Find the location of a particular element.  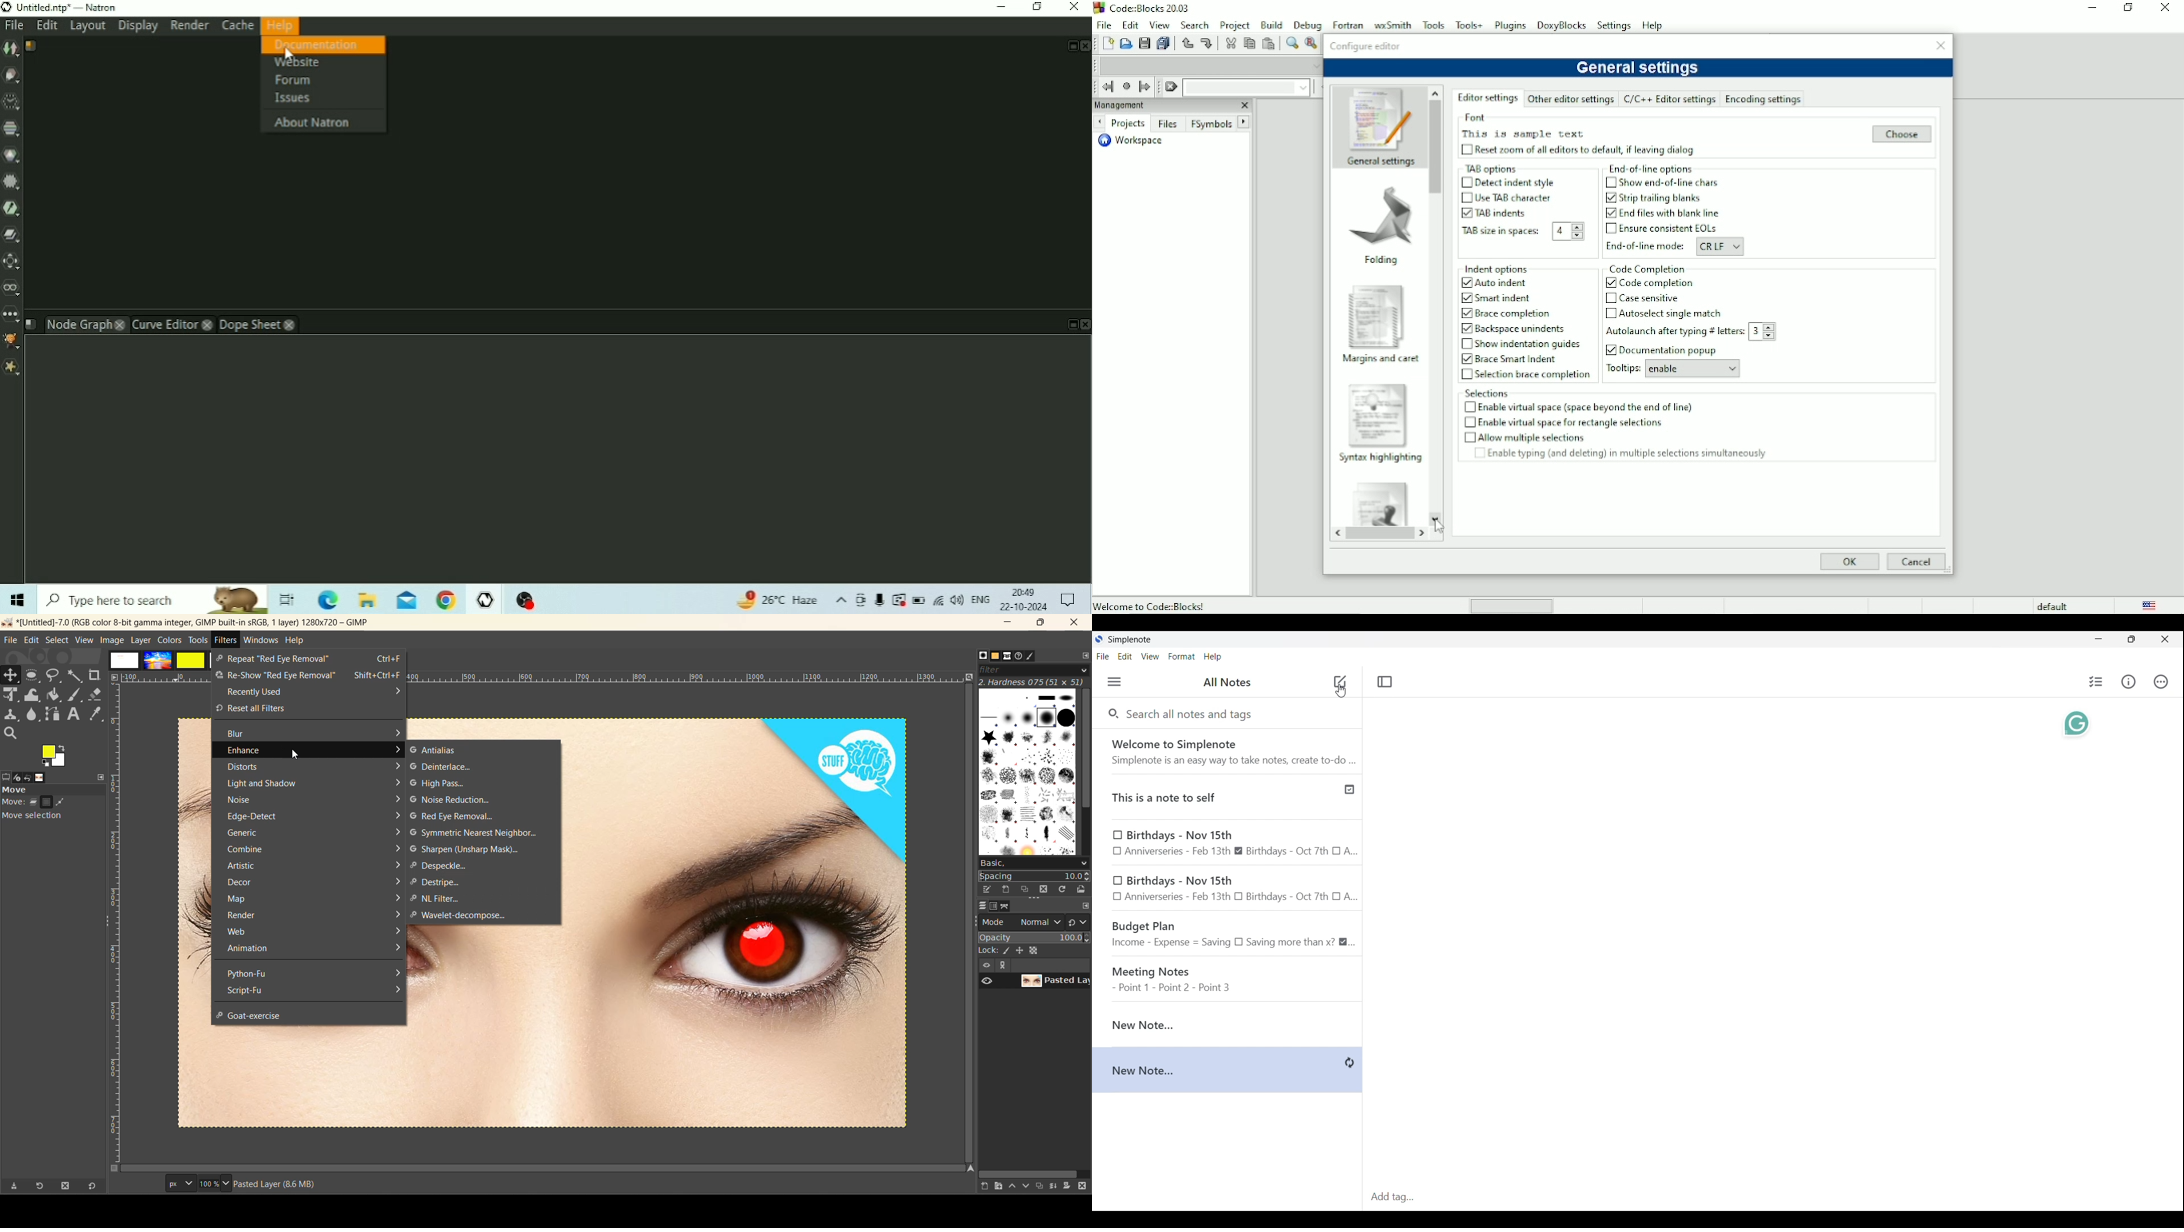

Folding is located at coordinates (1382, 260).